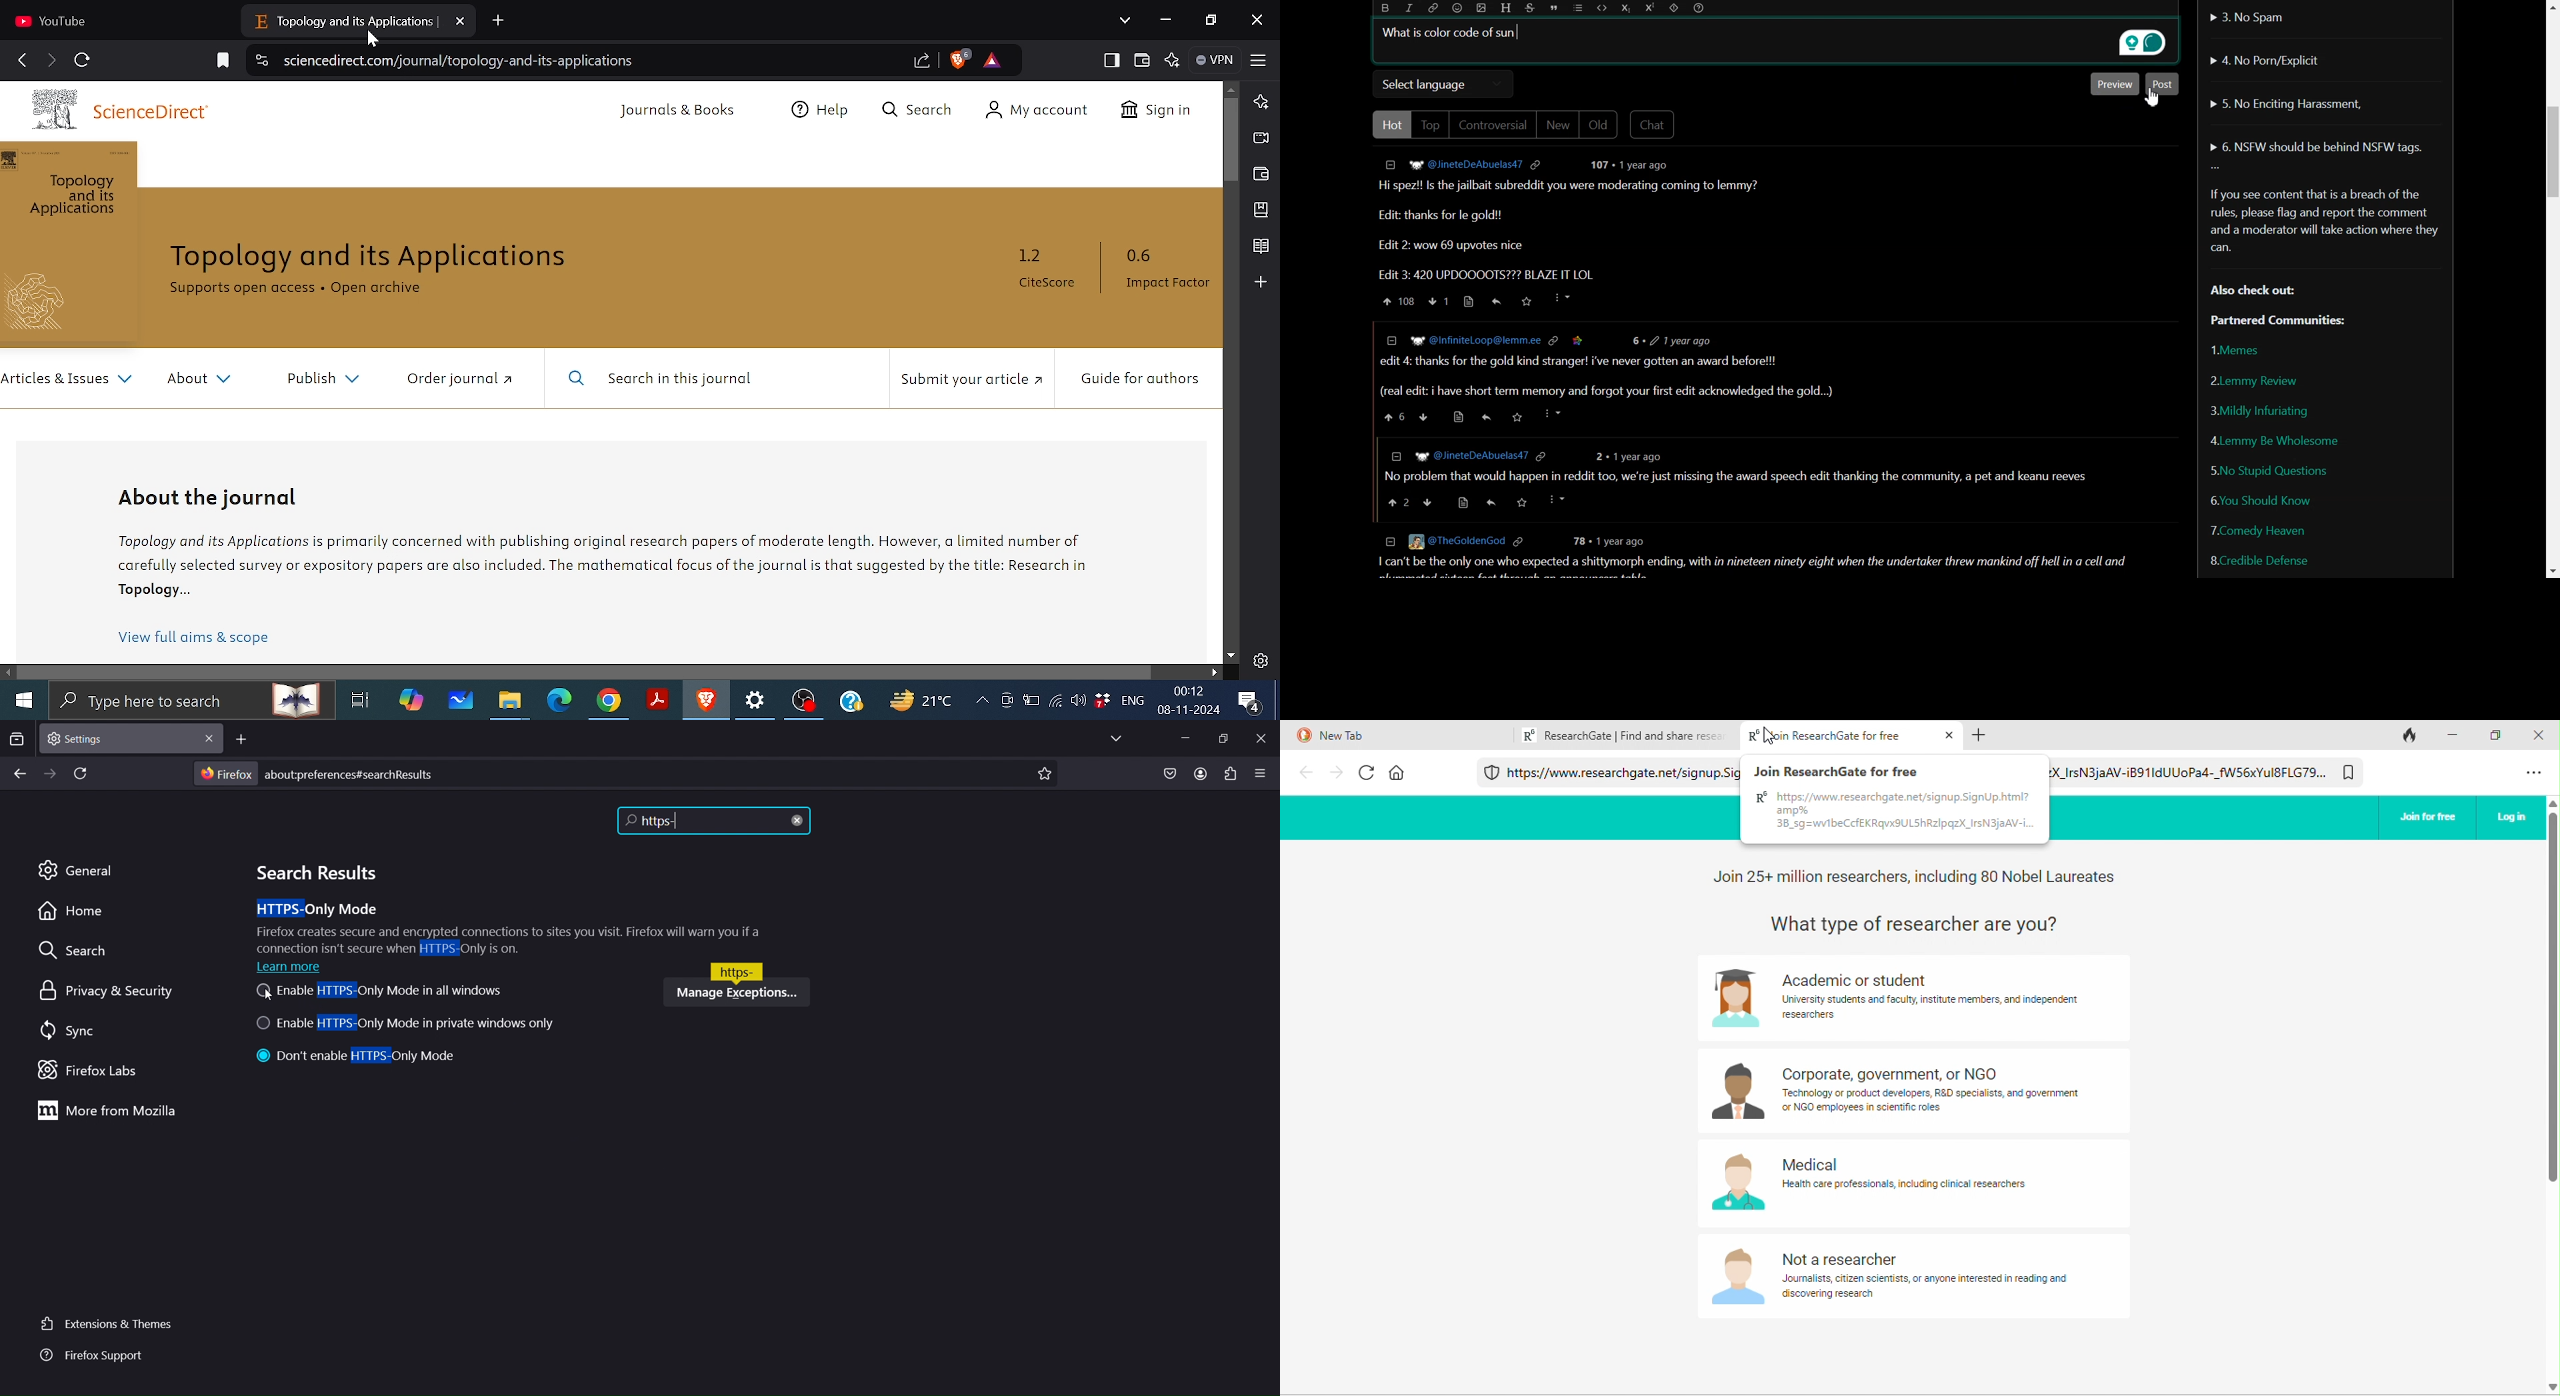 This screenshot has height=1400, width=2576. Describe the element at coordinates (2257, 18) in the screenshot. I see `No Spam` at that location.